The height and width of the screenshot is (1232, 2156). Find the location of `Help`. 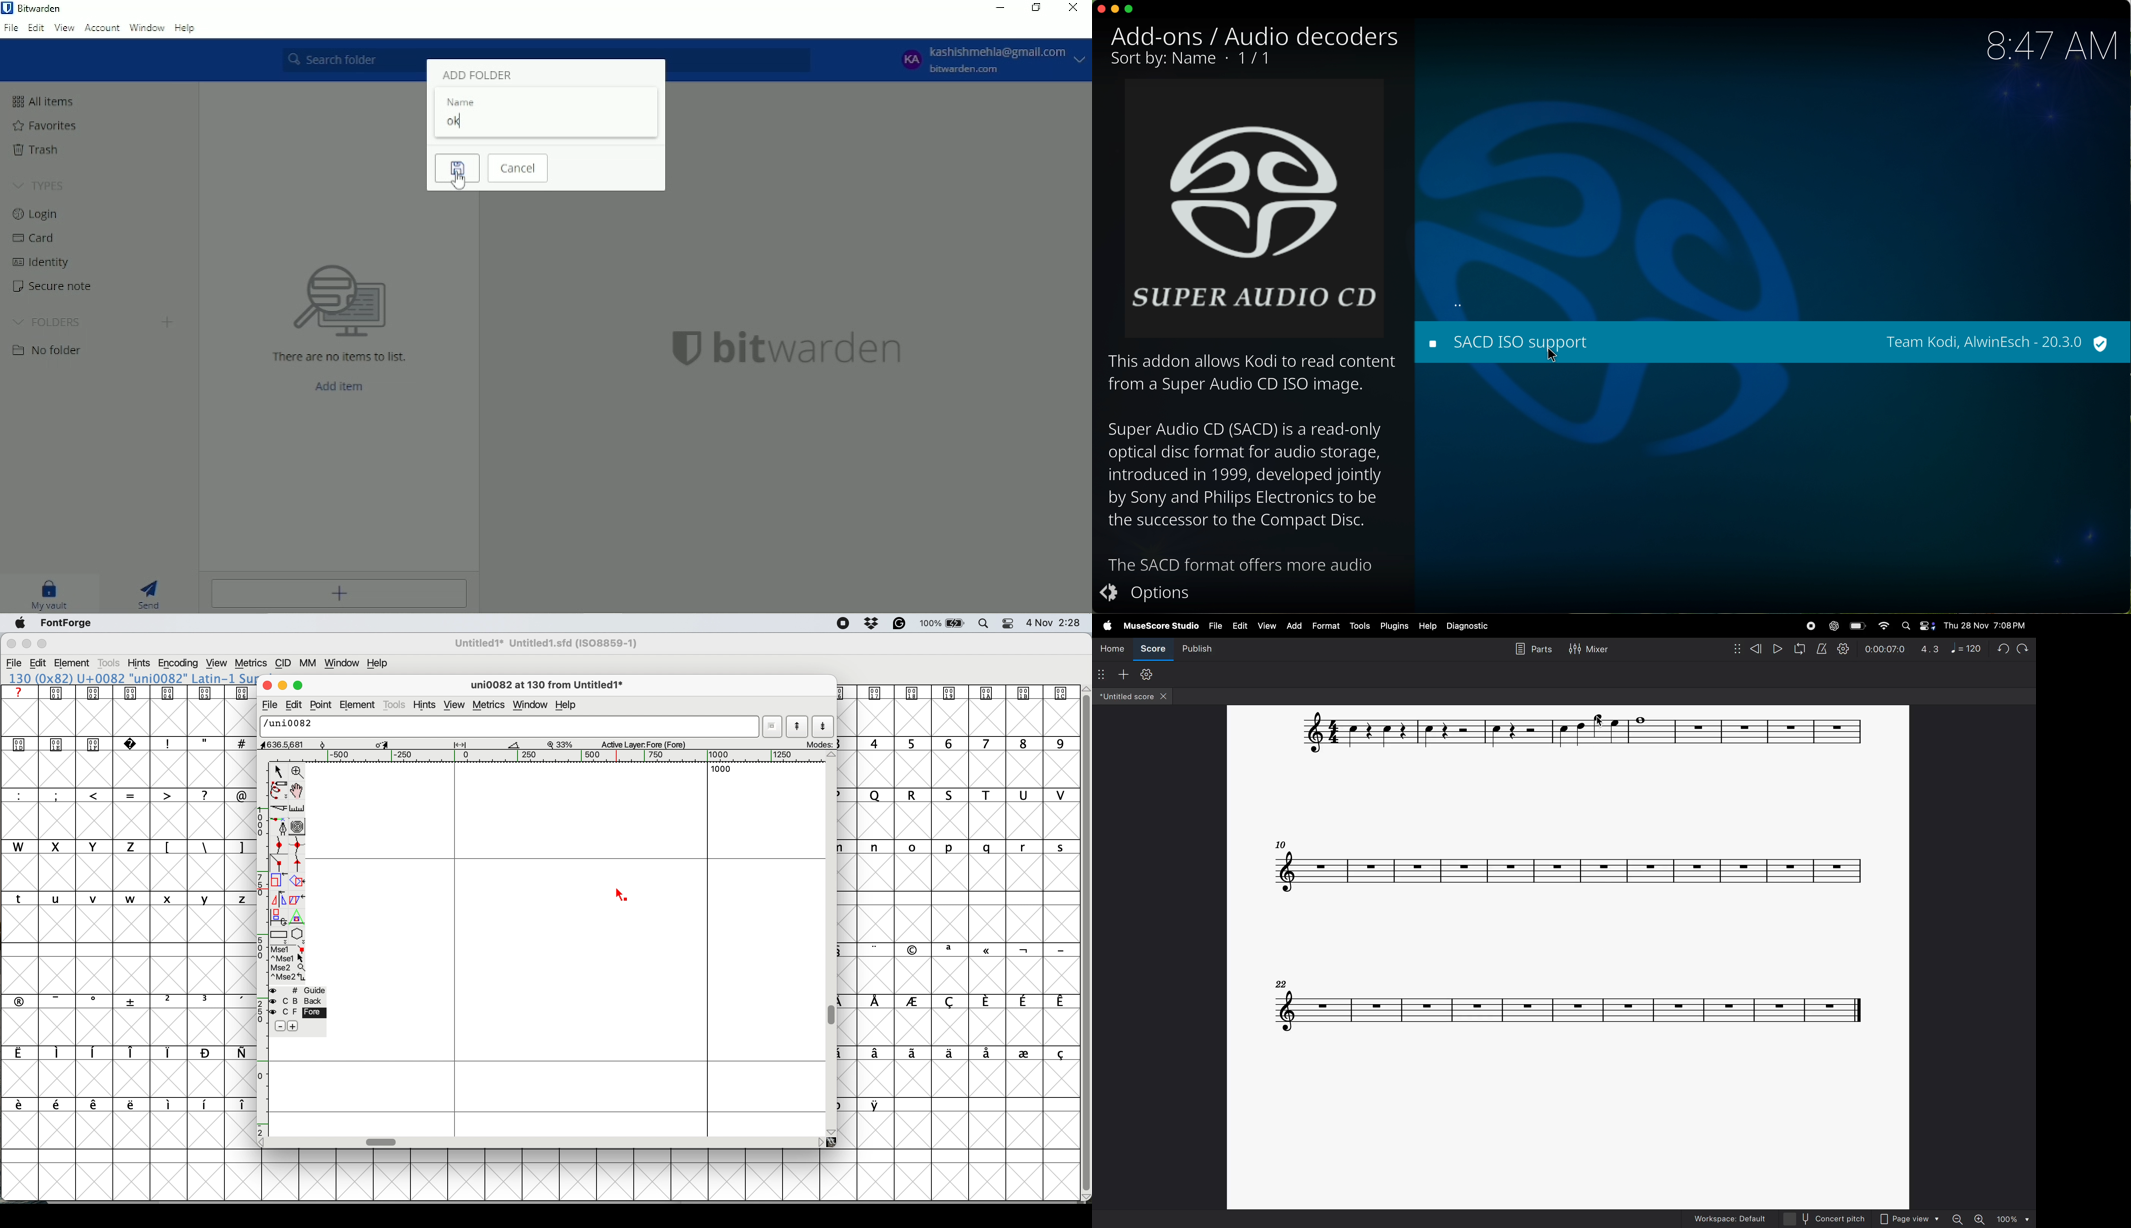

Help is located at coordinates (186, 29).